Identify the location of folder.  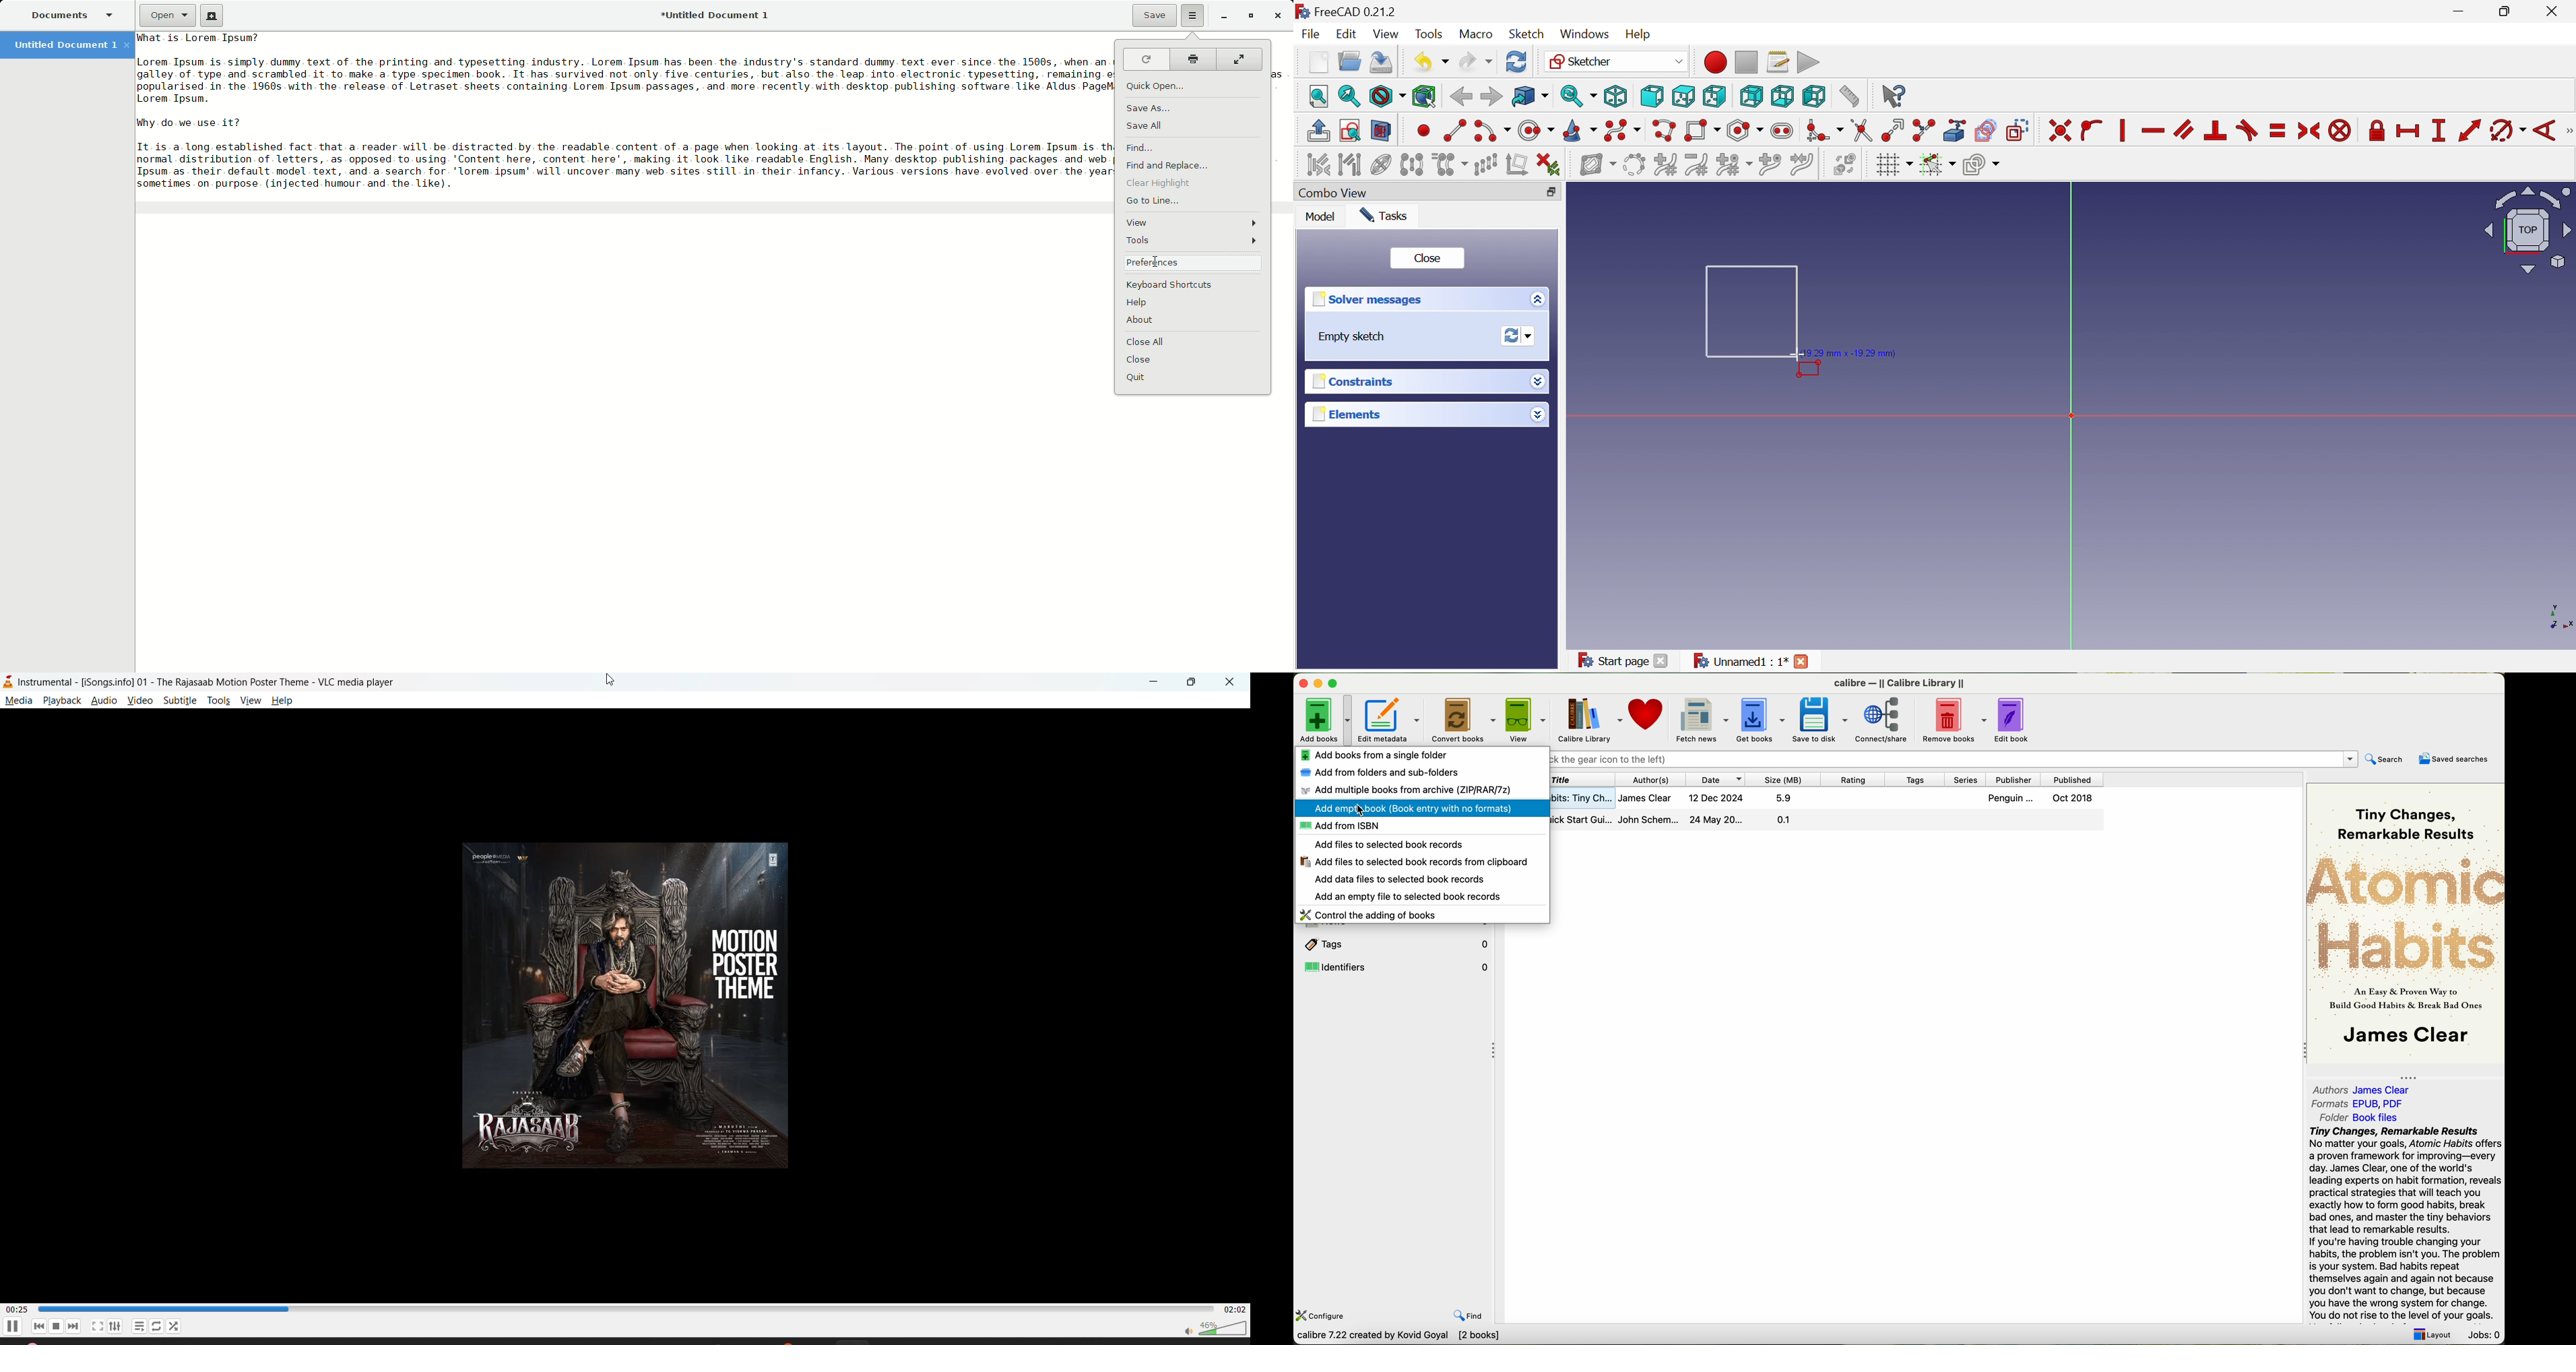
(2358, 1118).